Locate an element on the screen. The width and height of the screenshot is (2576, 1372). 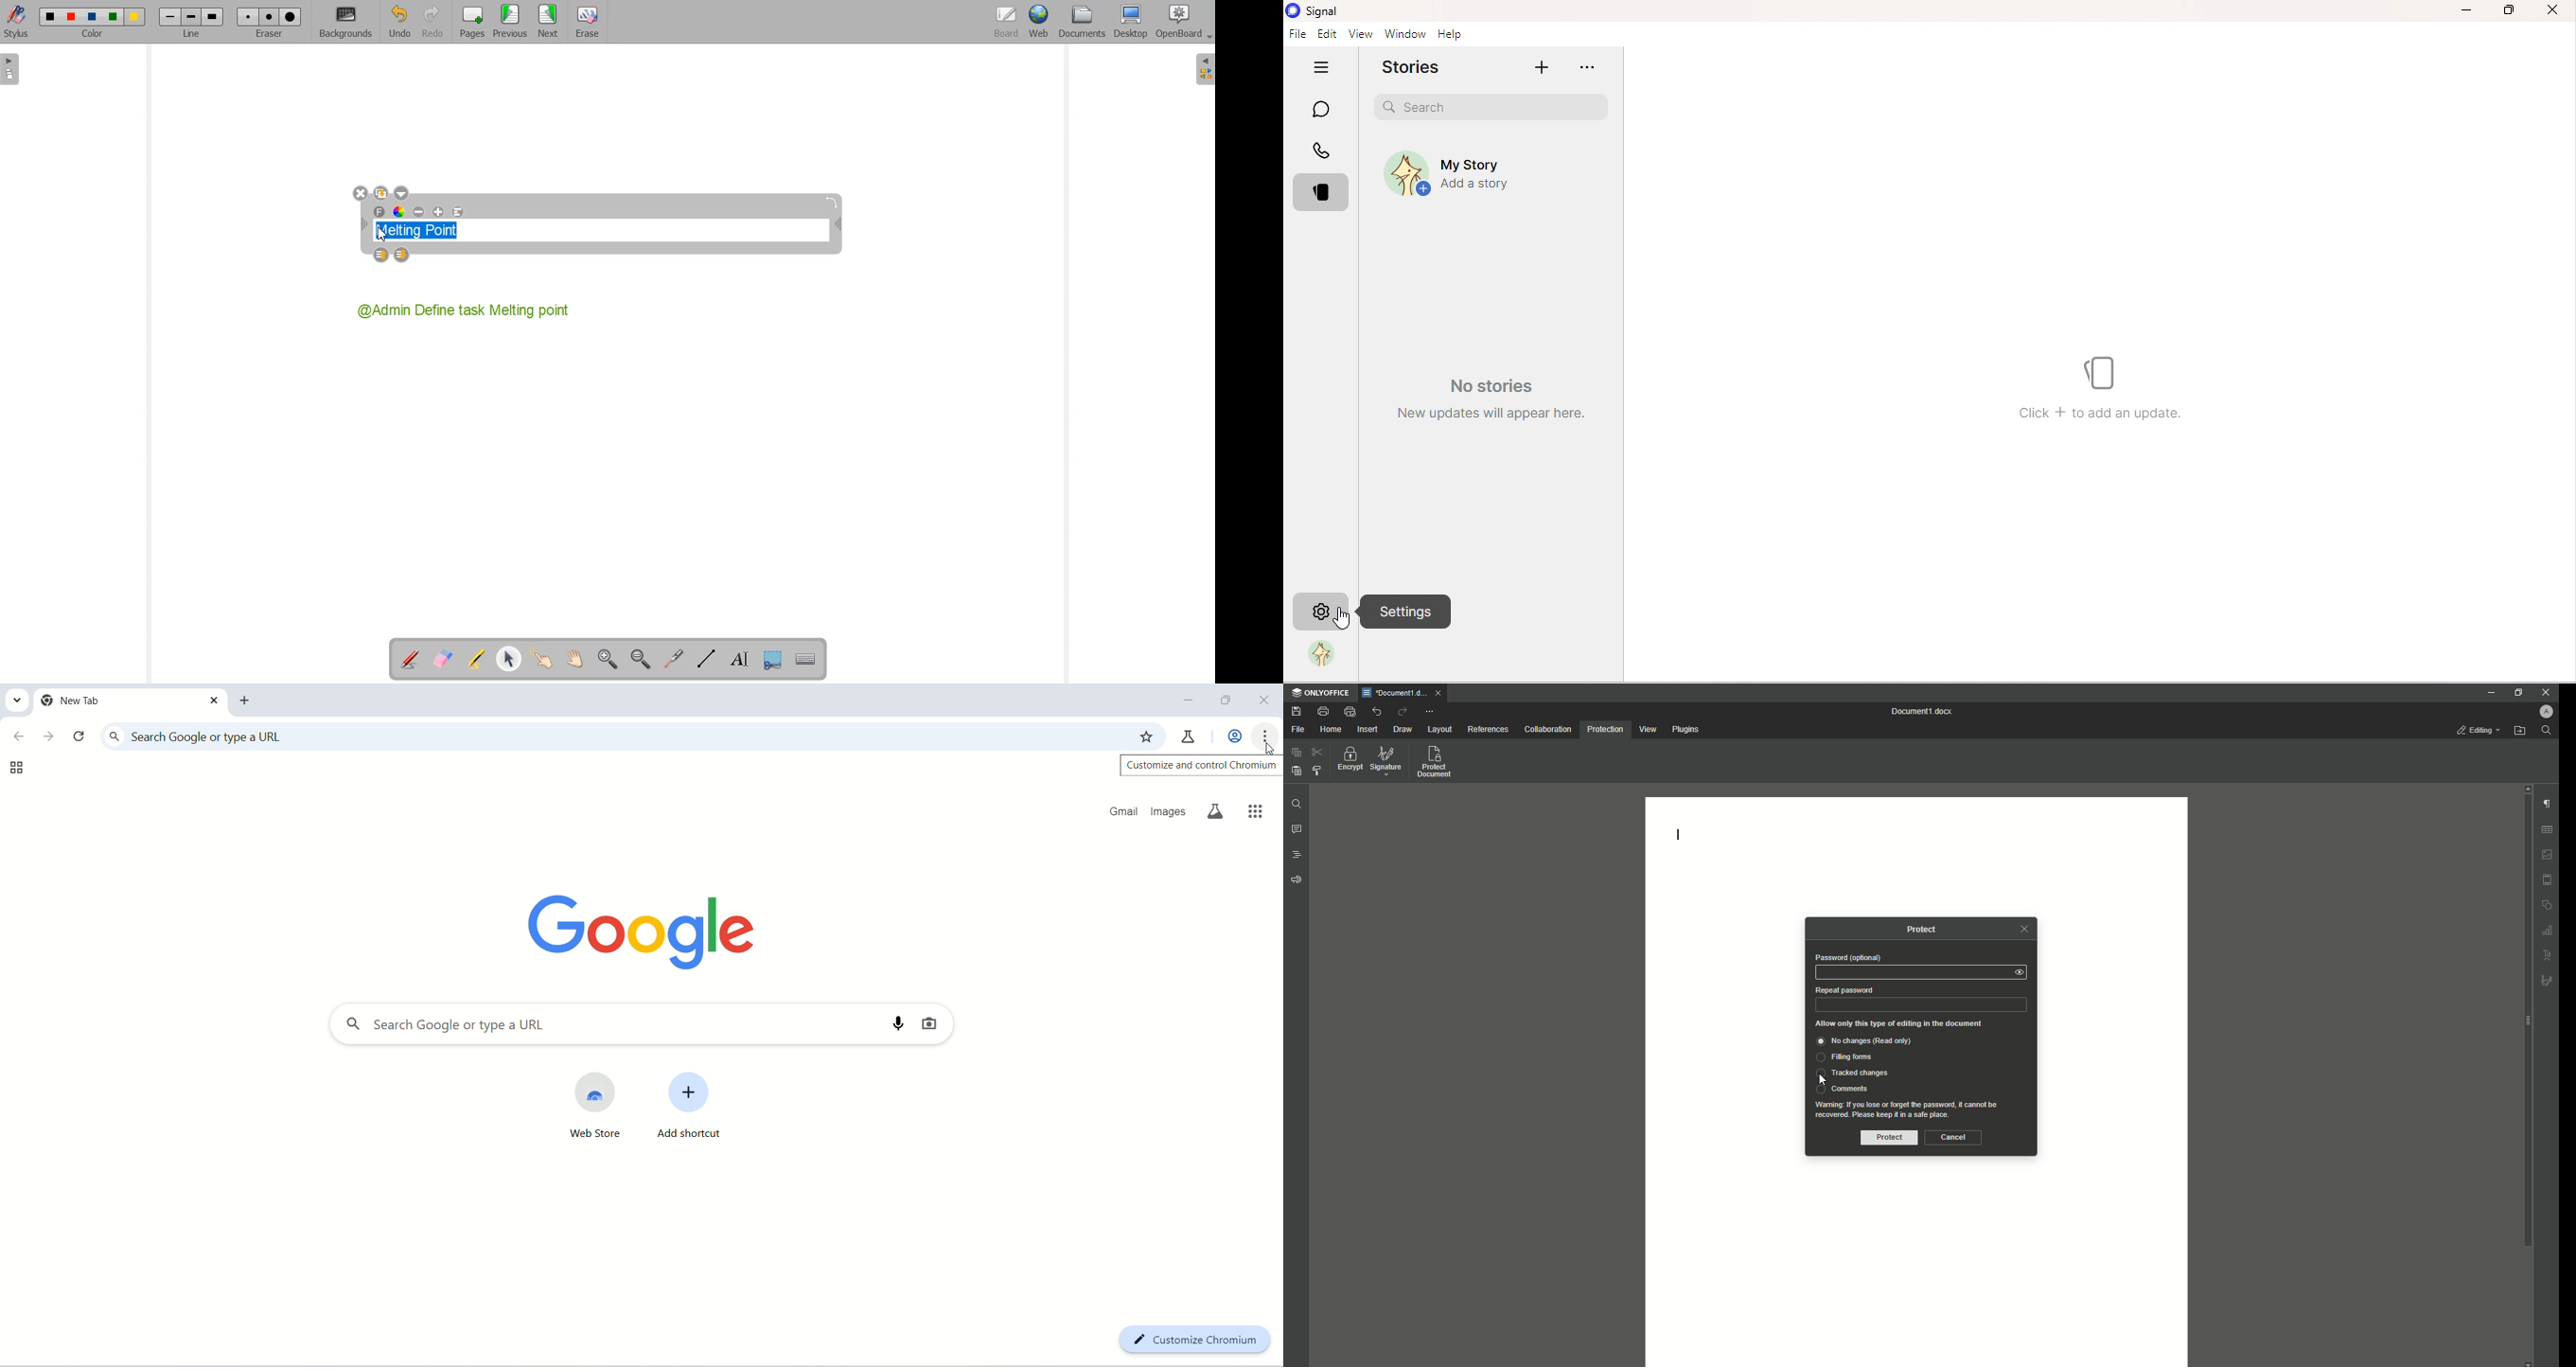
new tab is located at coordinates (118, 701).